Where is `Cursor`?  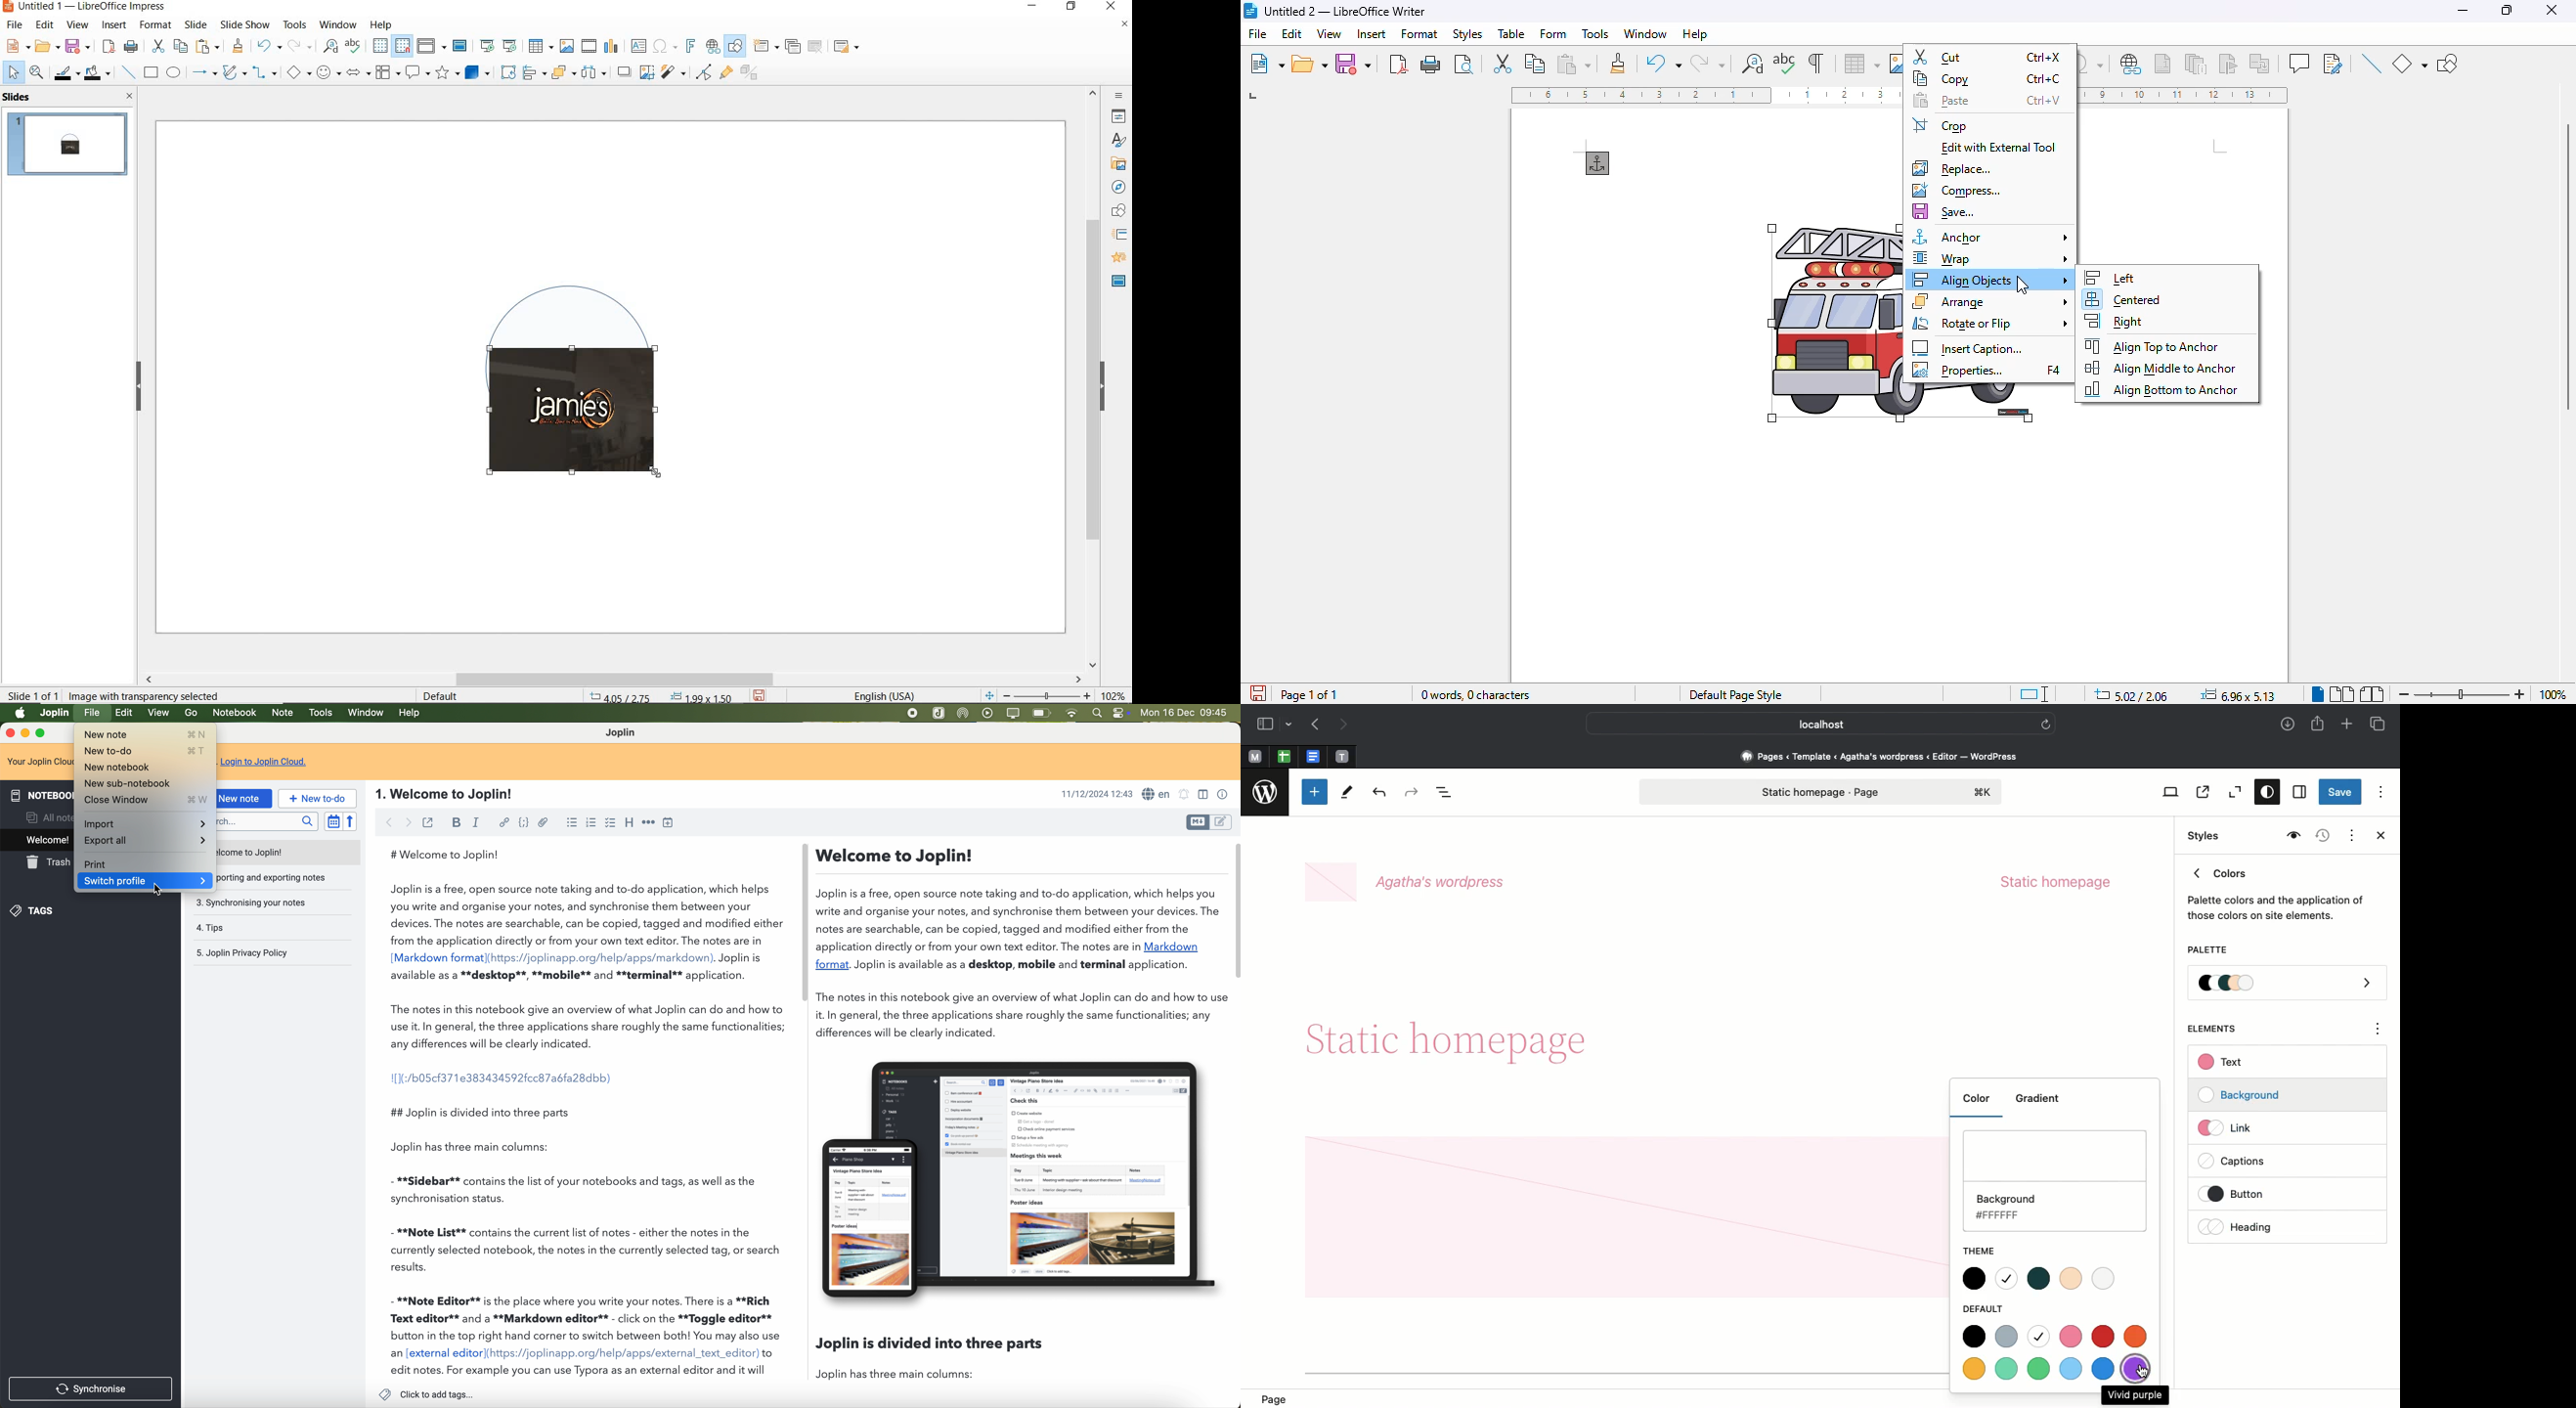
Cursor is located at coordinates (158, 890).